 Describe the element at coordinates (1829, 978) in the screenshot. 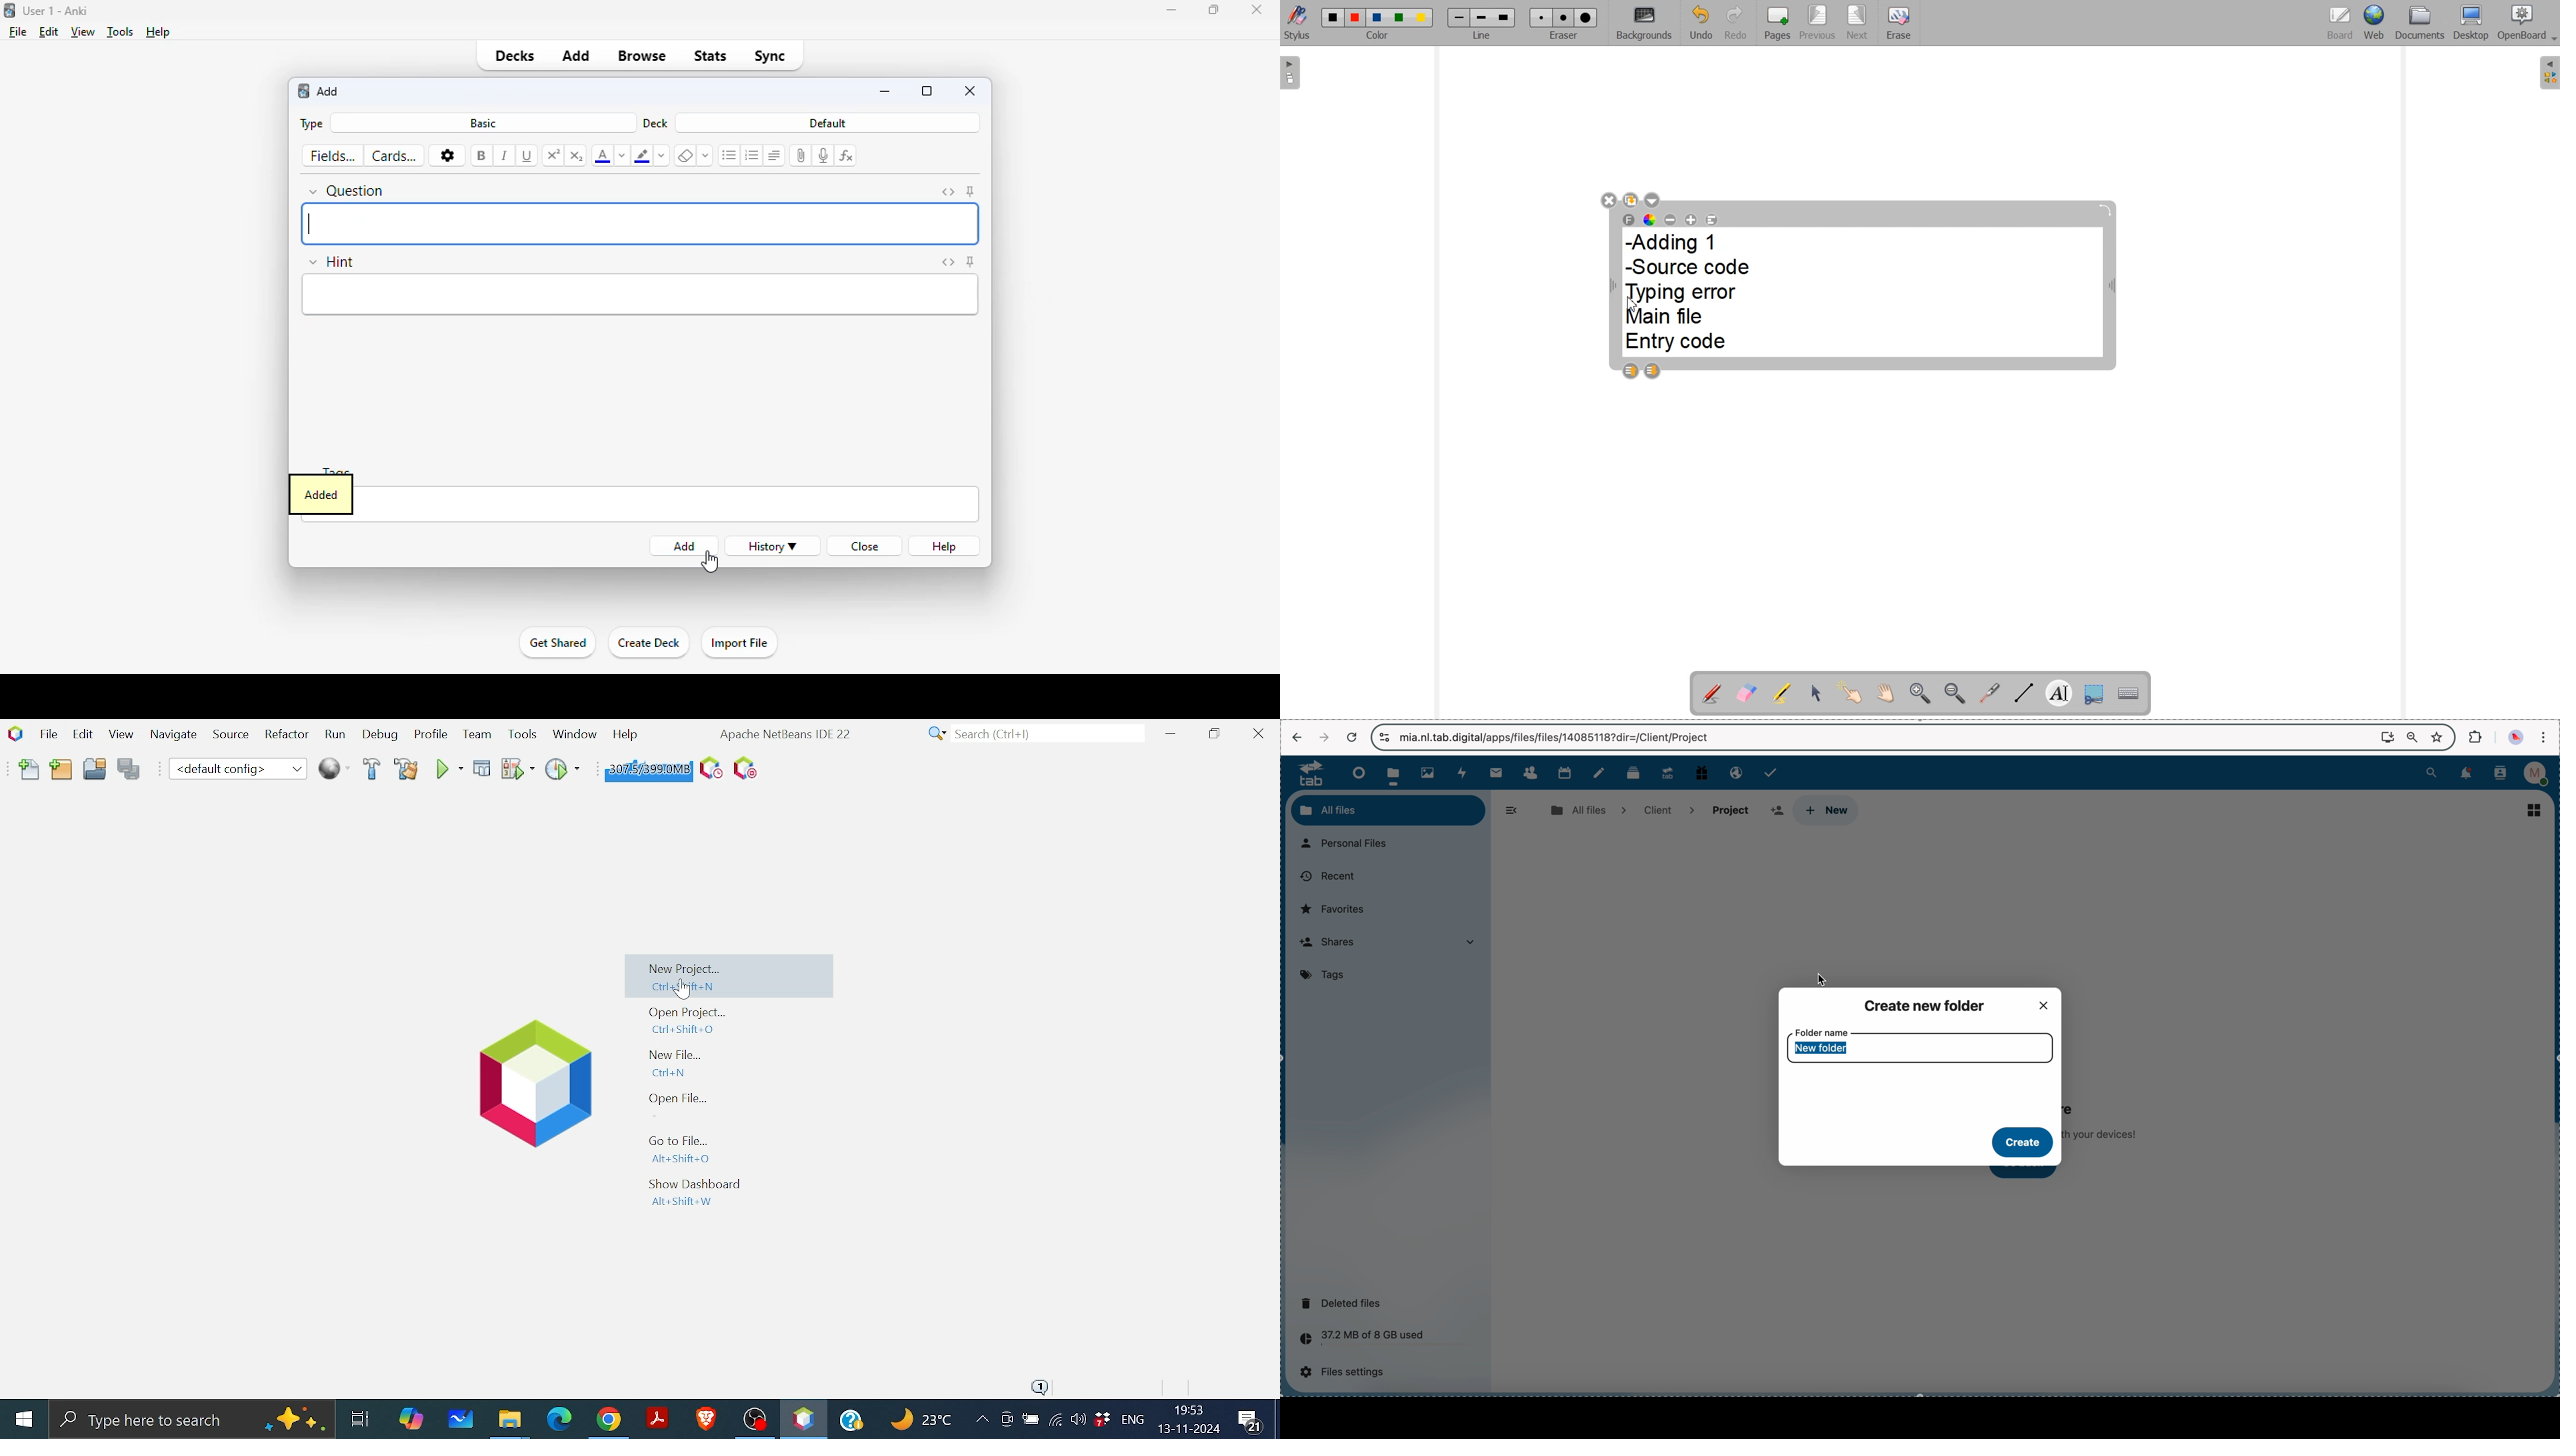

I see `cursor` at that location.